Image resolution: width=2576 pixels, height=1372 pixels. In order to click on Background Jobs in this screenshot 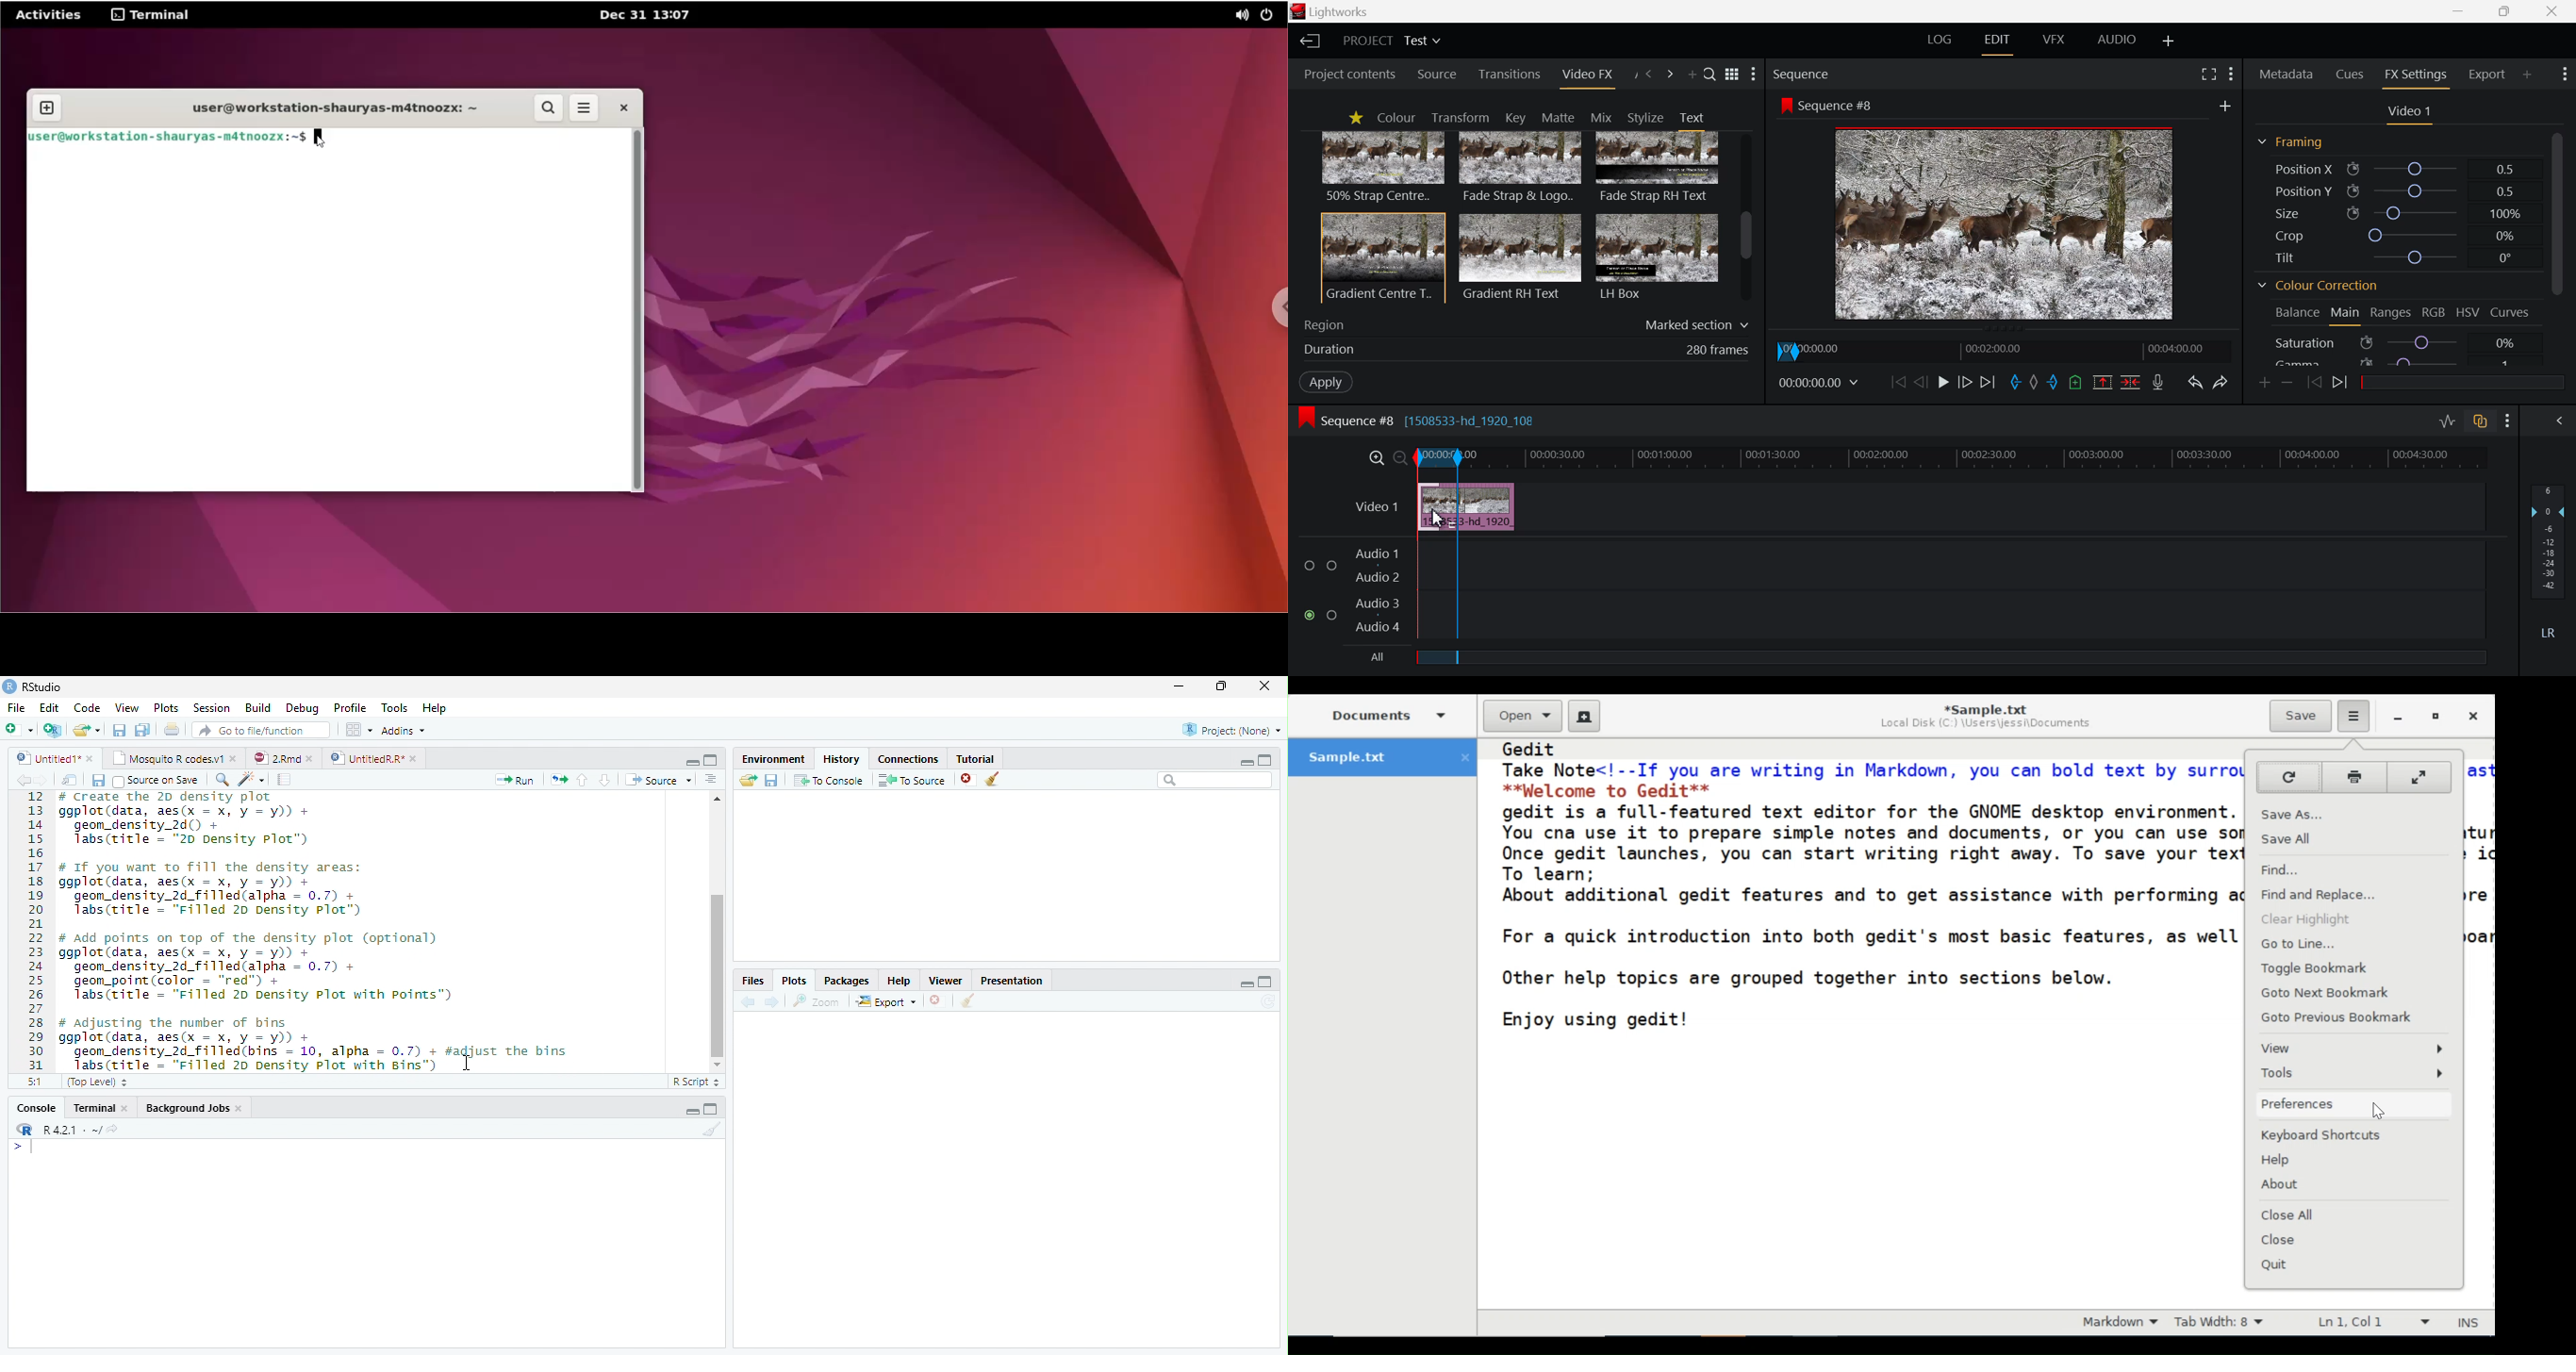, I will do `click(189, 1109)`.